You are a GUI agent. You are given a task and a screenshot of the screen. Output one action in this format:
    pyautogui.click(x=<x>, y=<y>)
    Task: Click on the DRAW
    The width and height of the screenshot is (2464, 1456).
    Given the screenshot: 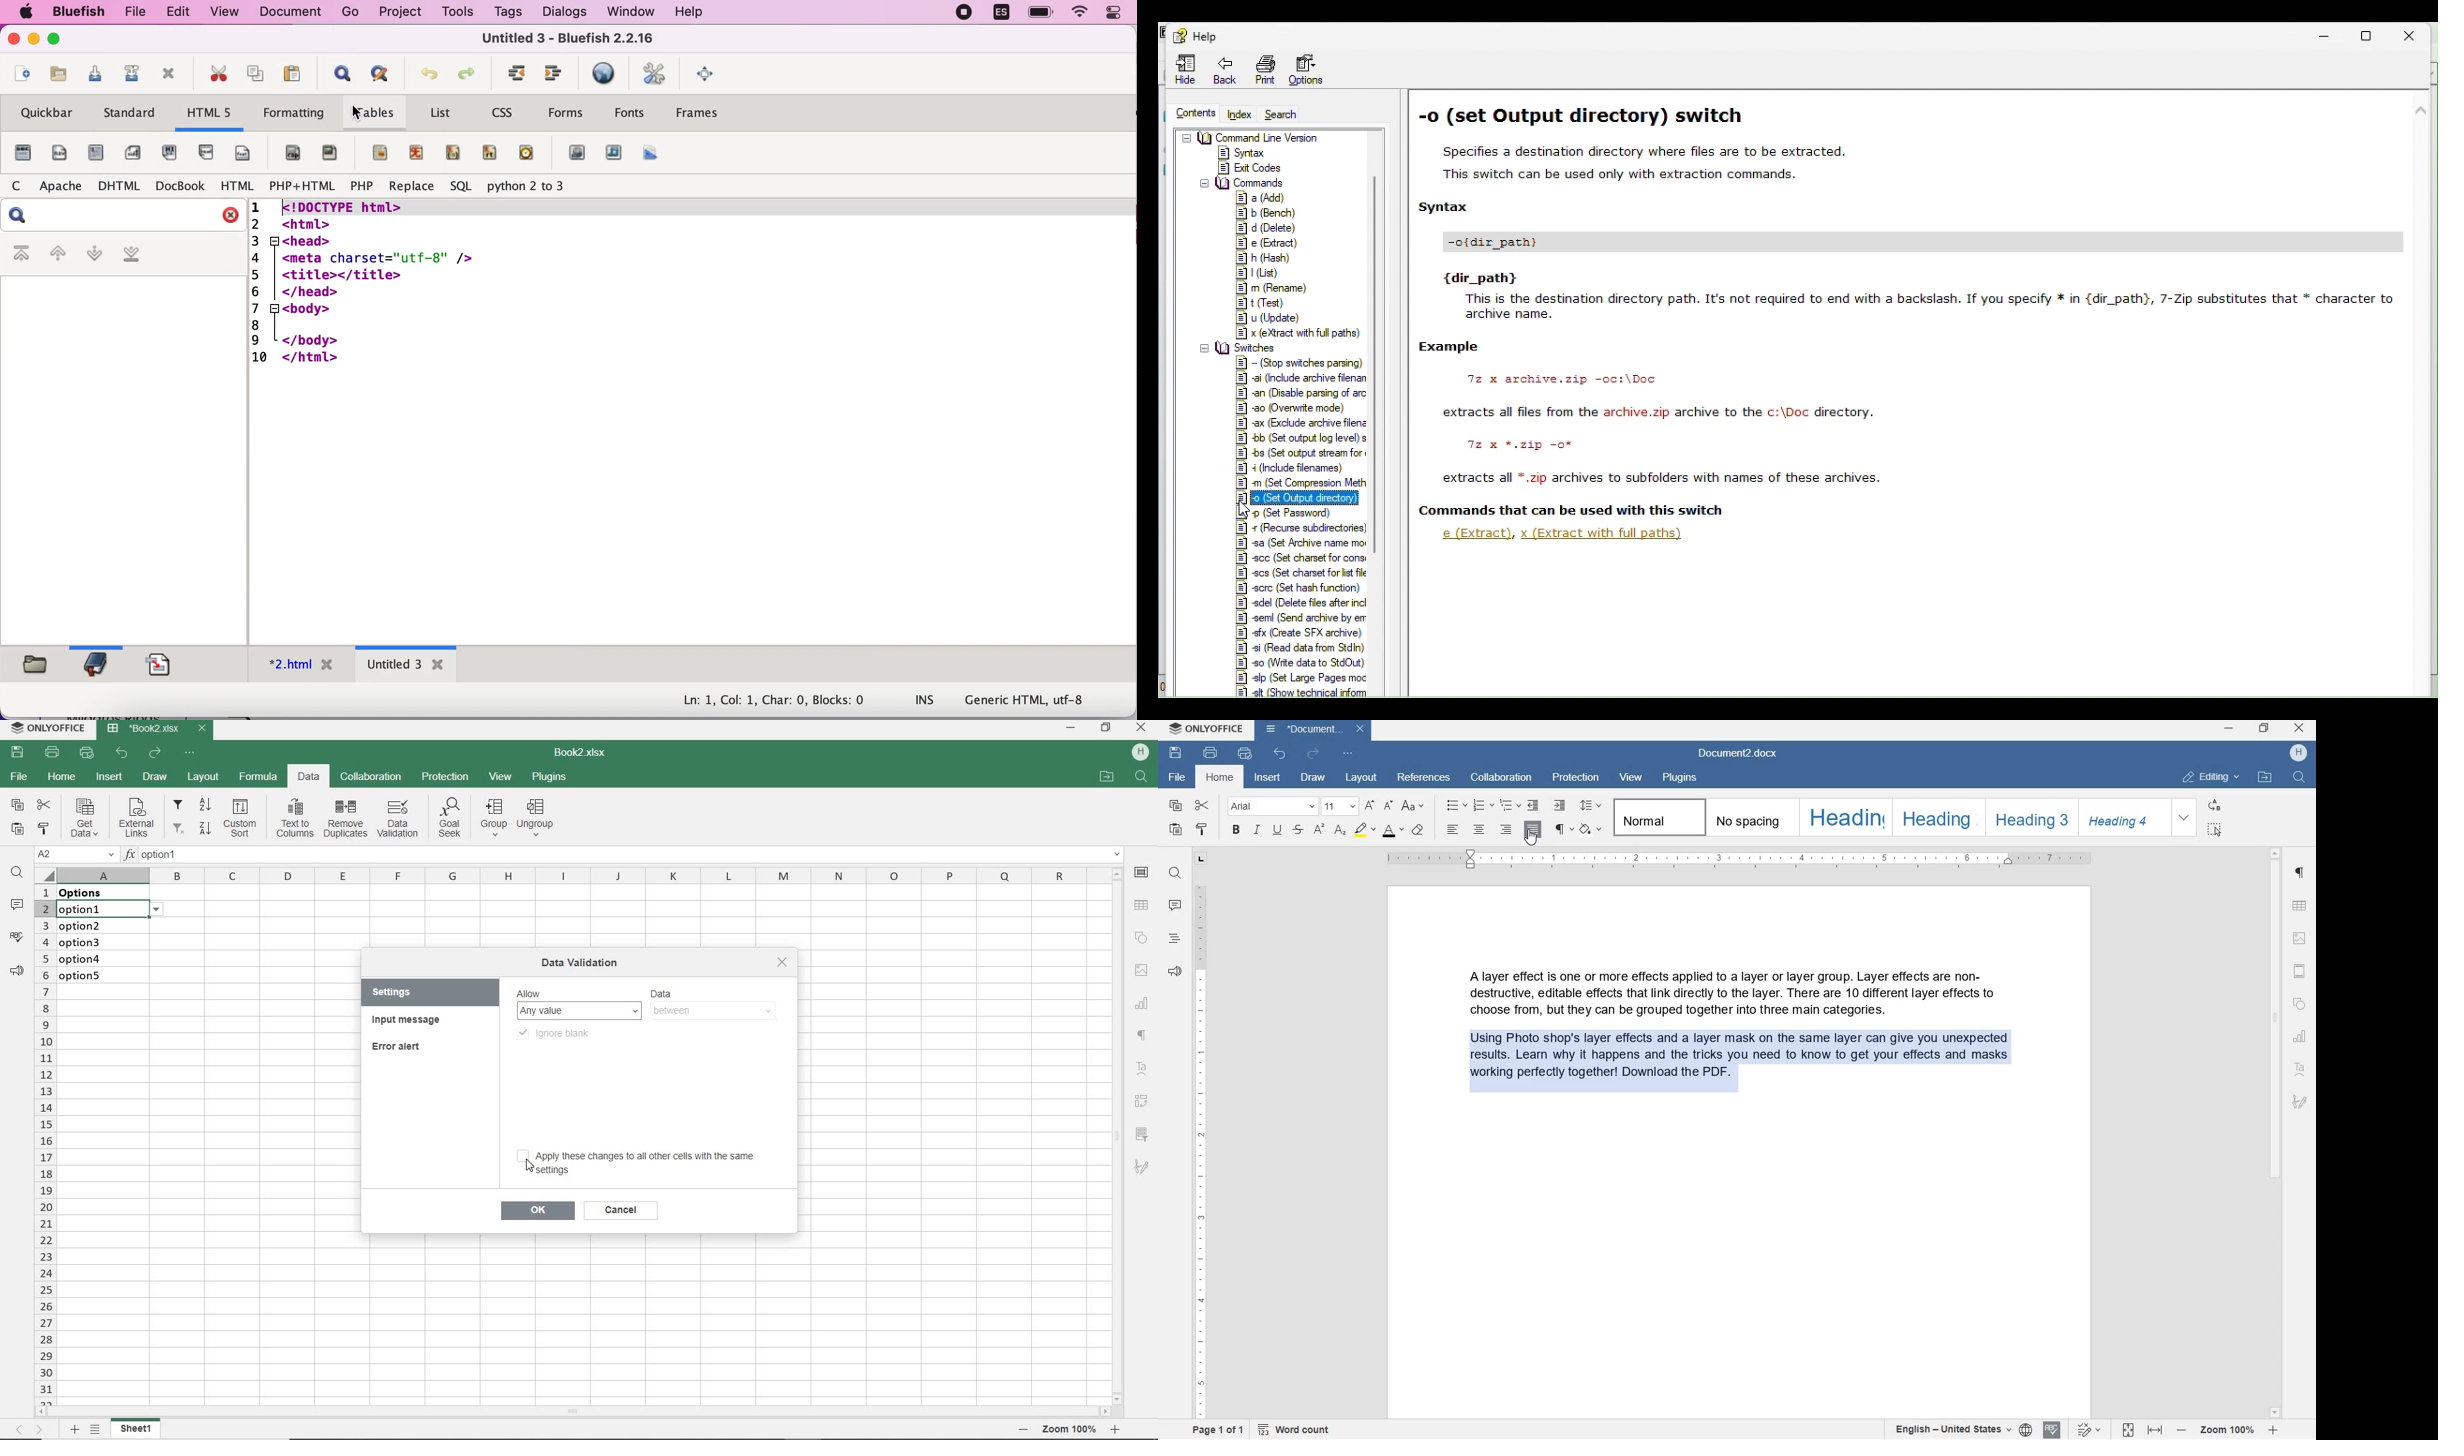 What is the action you would take?
    pyautogui.click(x=155, y=777)
    